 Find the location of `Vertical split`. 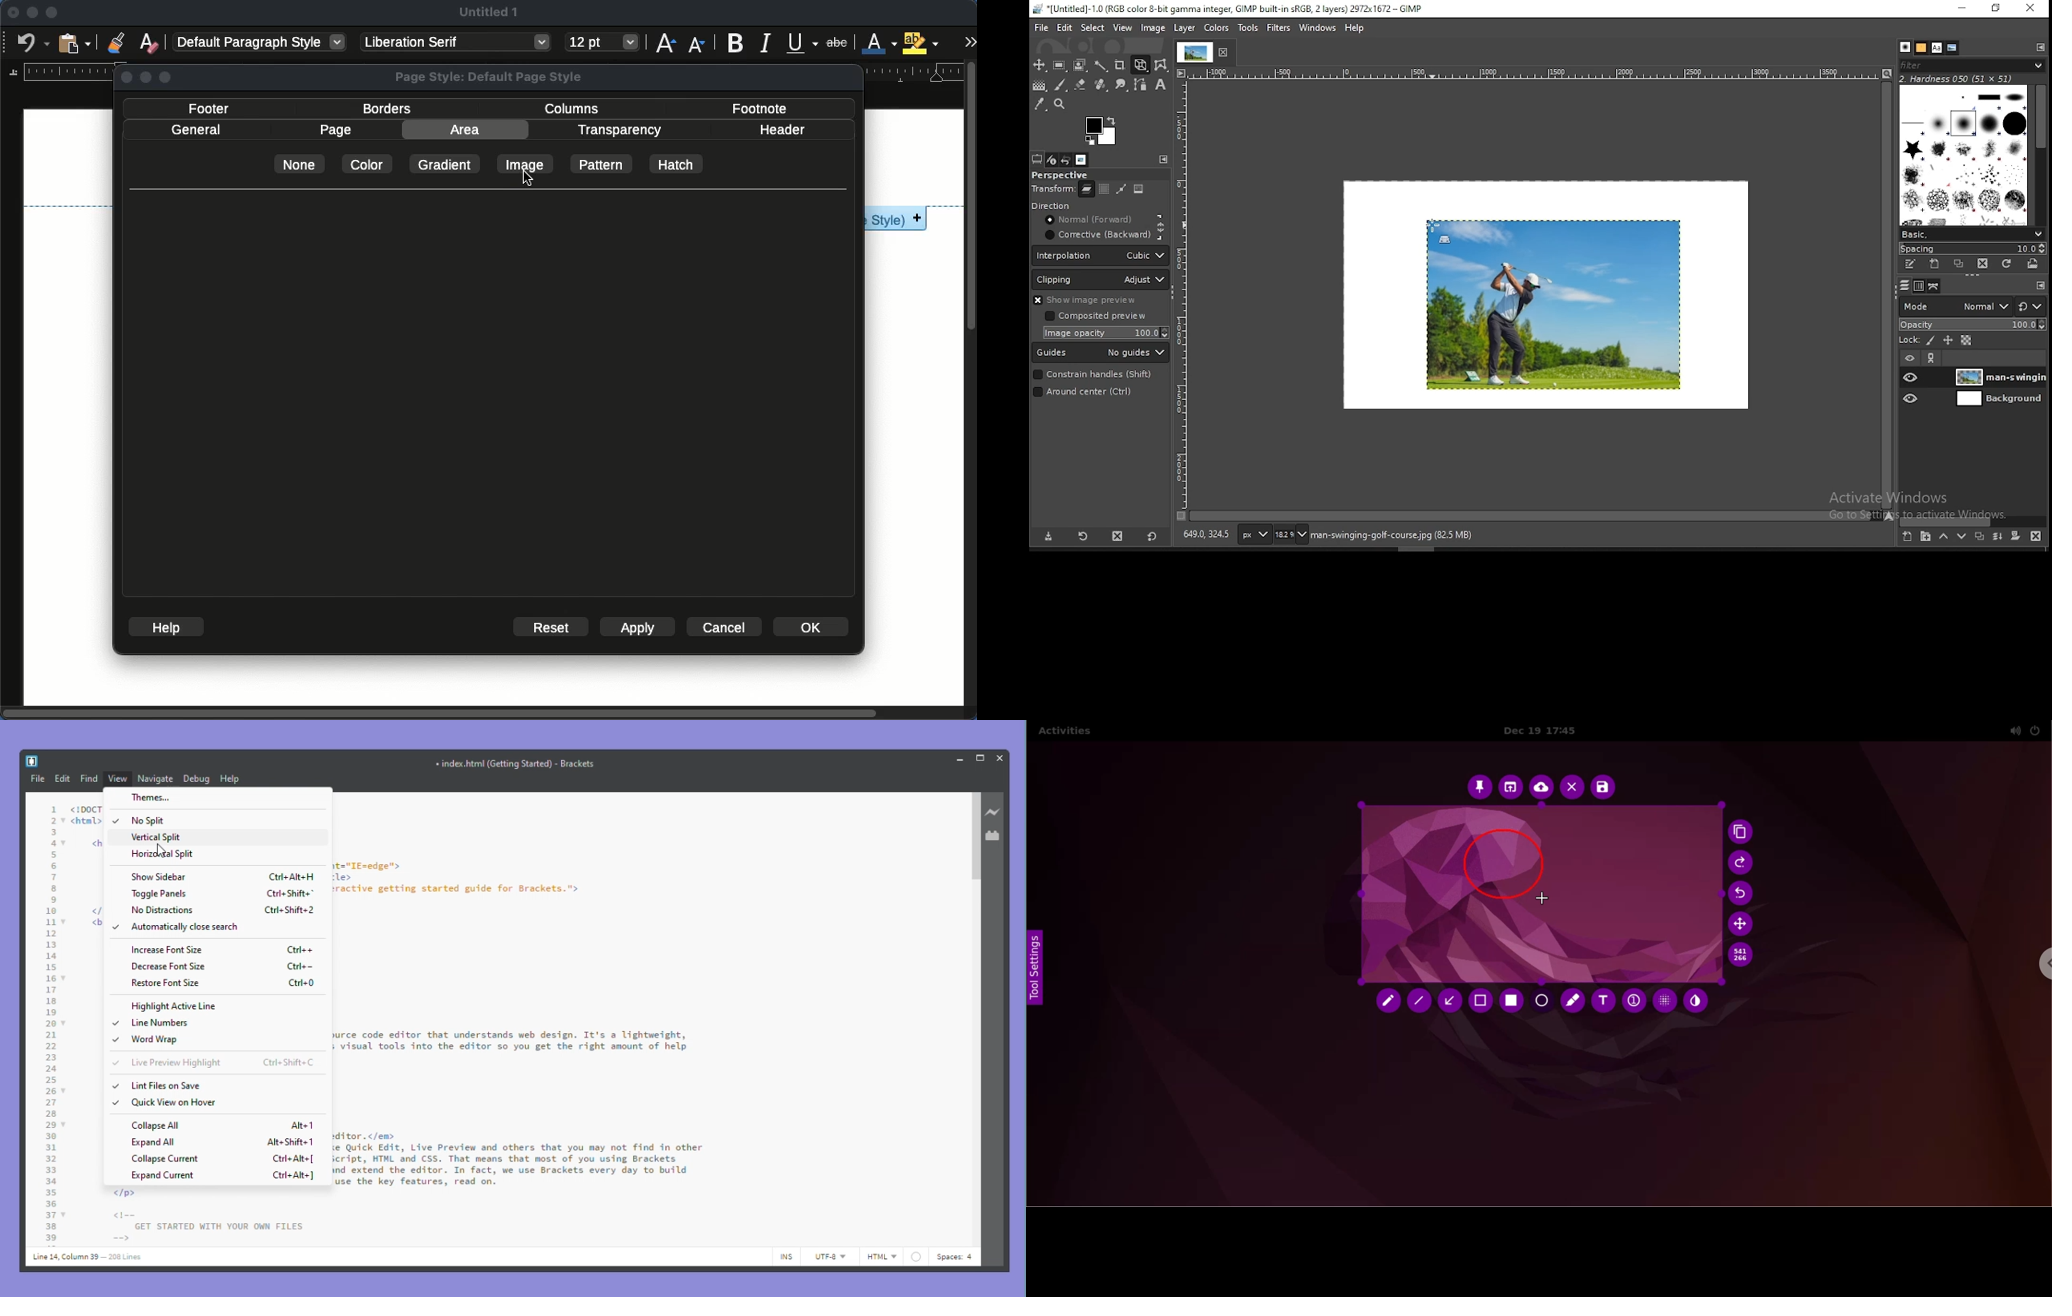

Vertical split is located at coordinates (149, 838).